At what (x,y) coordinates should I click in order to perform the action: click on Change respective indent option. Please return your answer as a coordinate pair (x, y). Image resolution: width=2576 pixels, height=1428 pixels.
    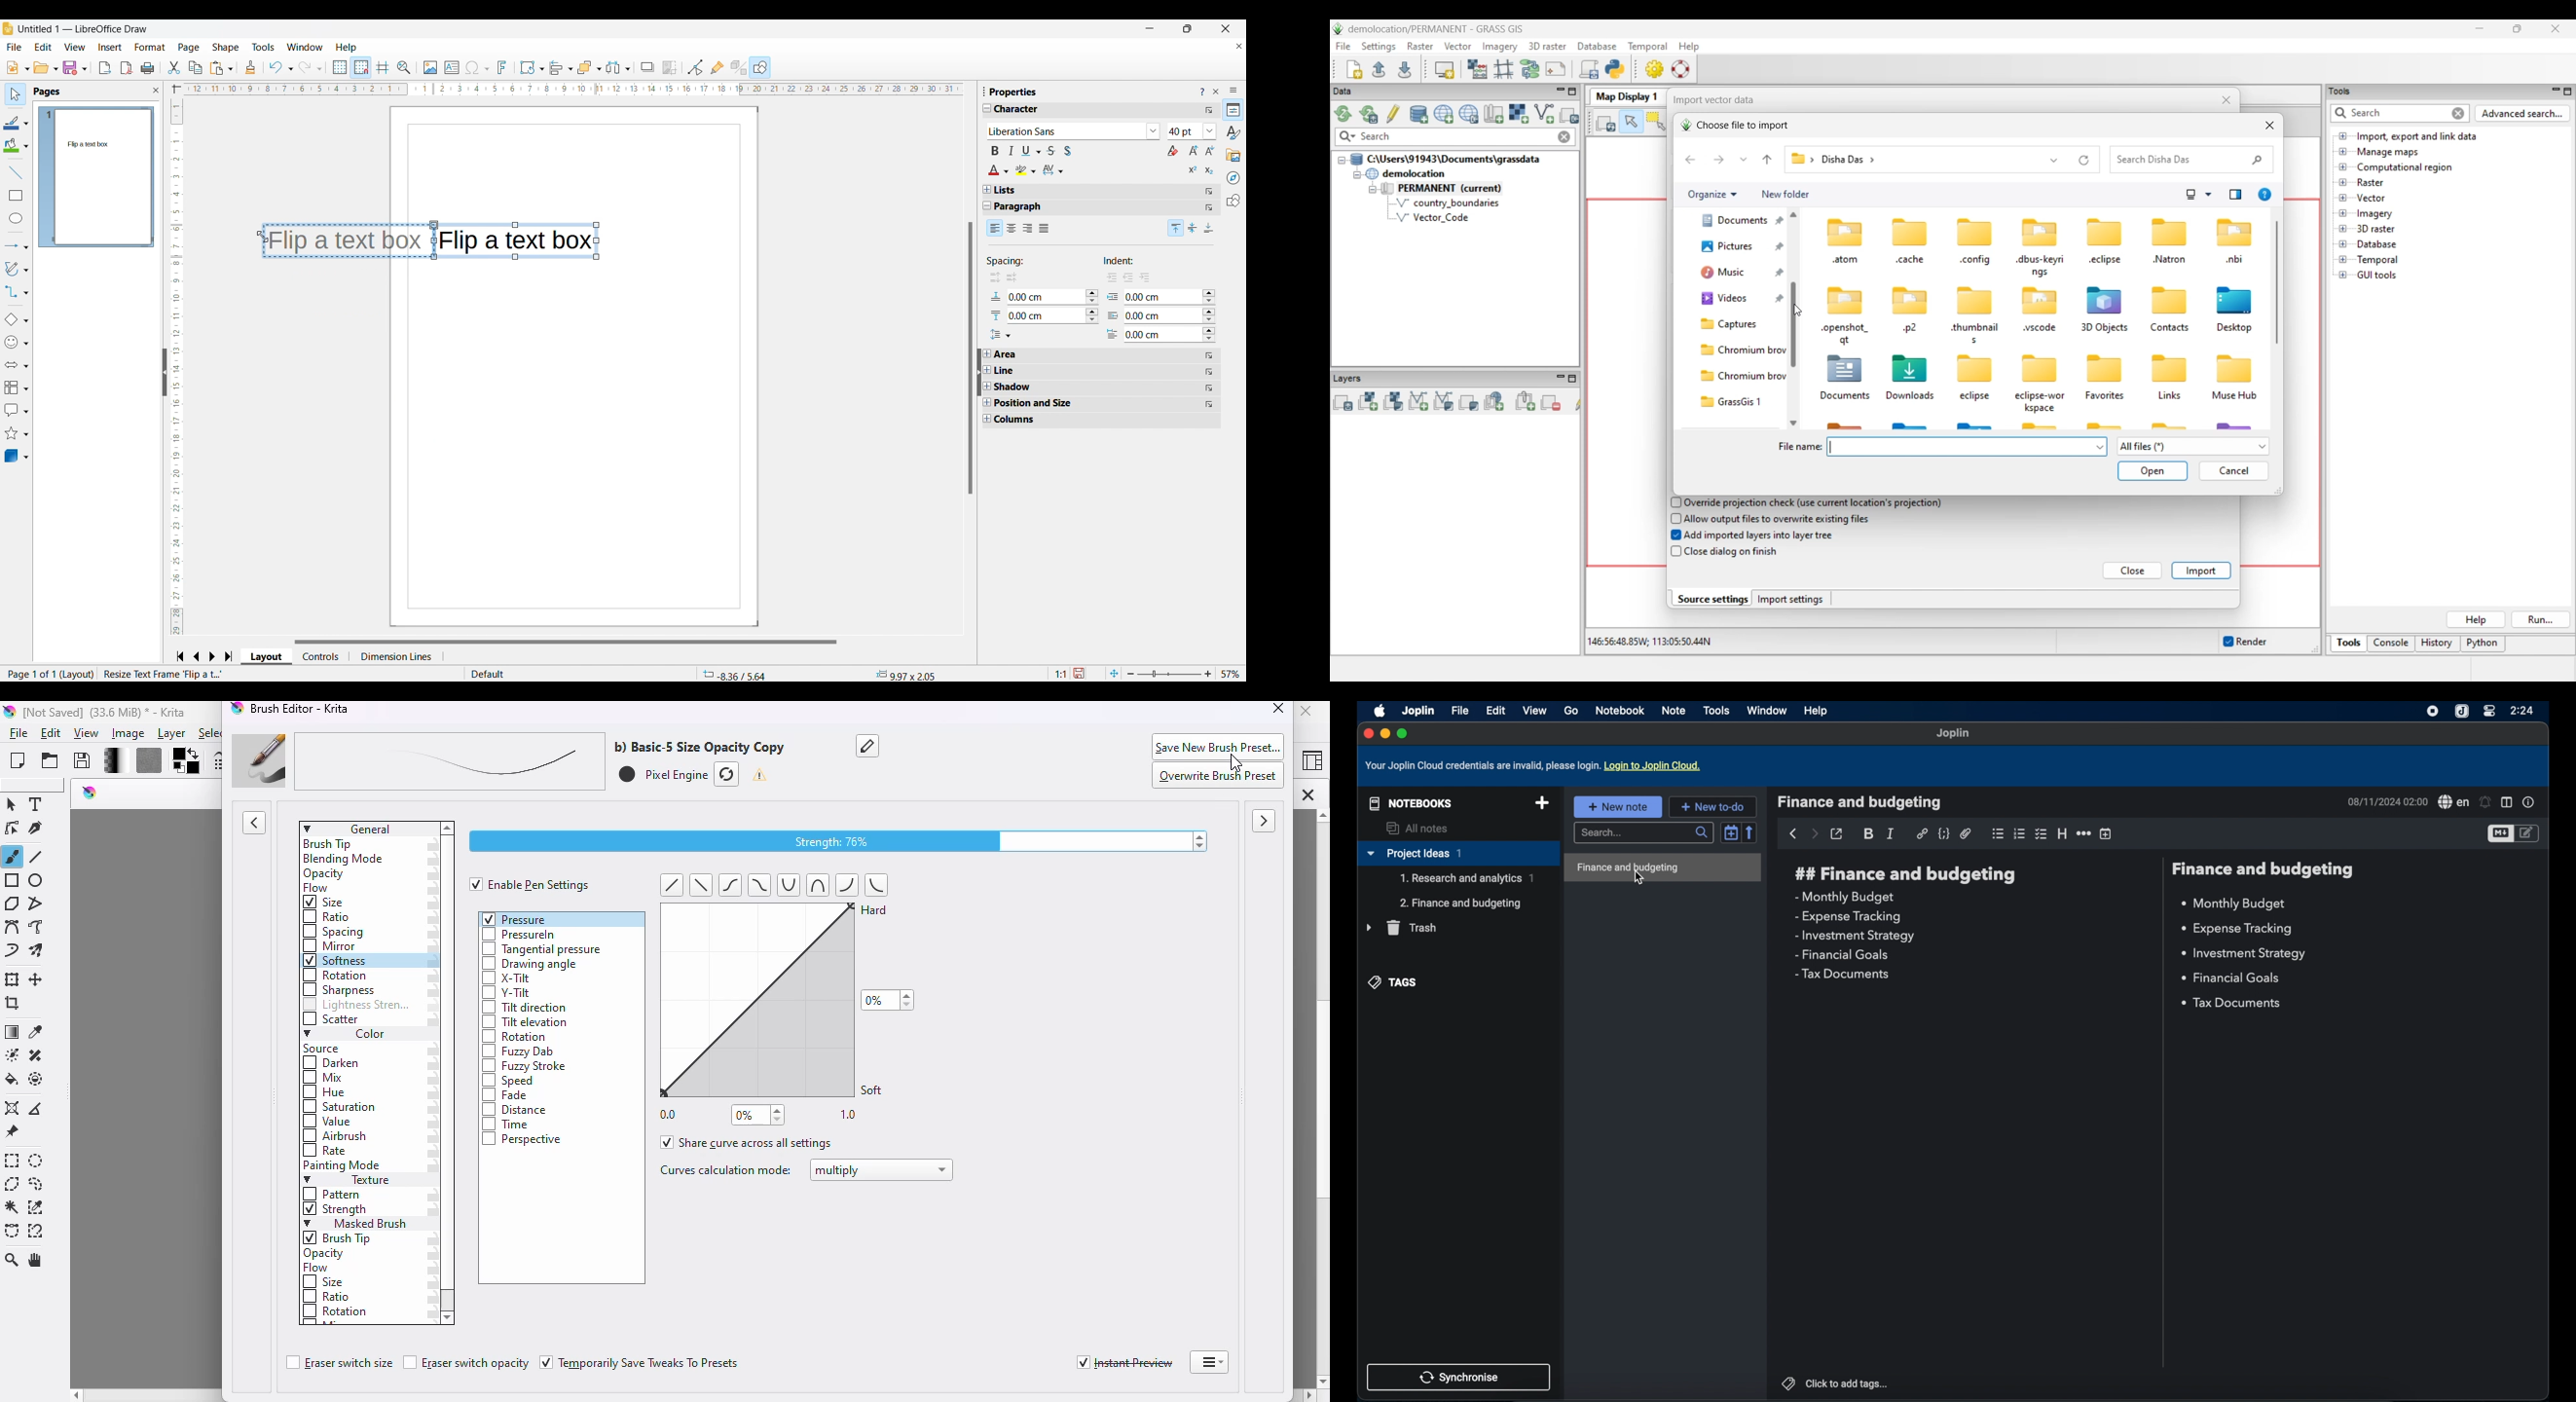
    Looking at the image, I should click on (1210, 317).